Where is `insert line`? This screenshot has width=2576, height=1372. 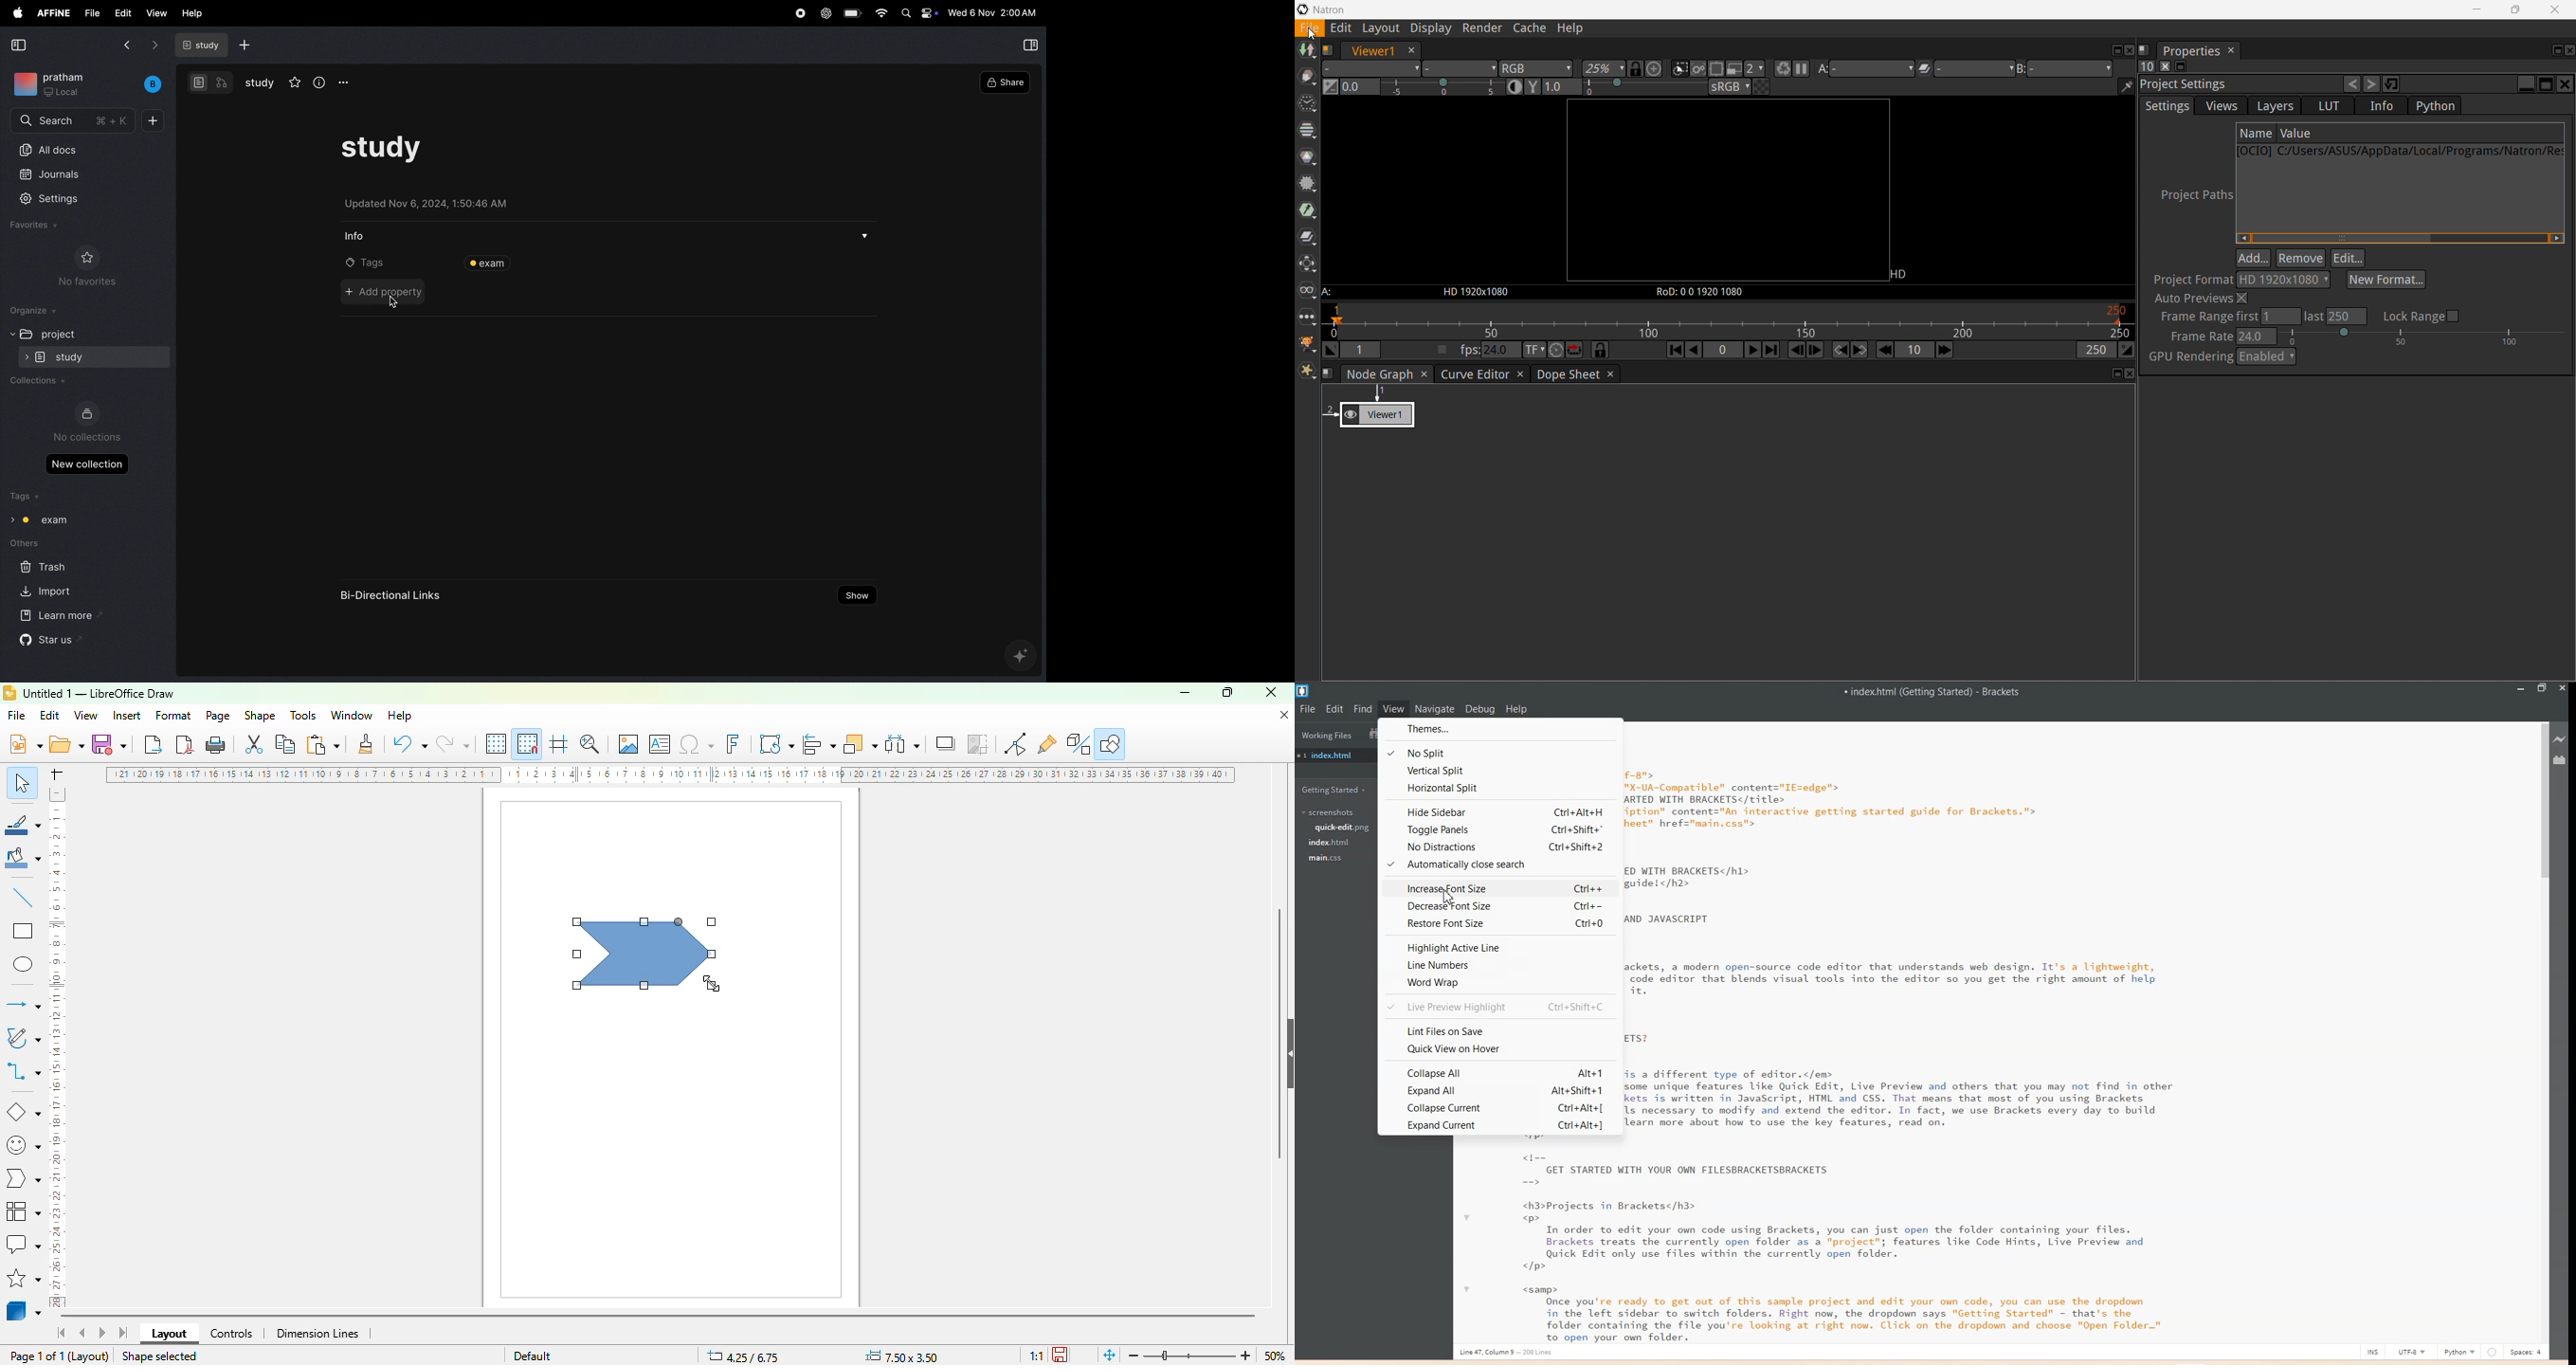 insert line is located at coordinates (24, 897).